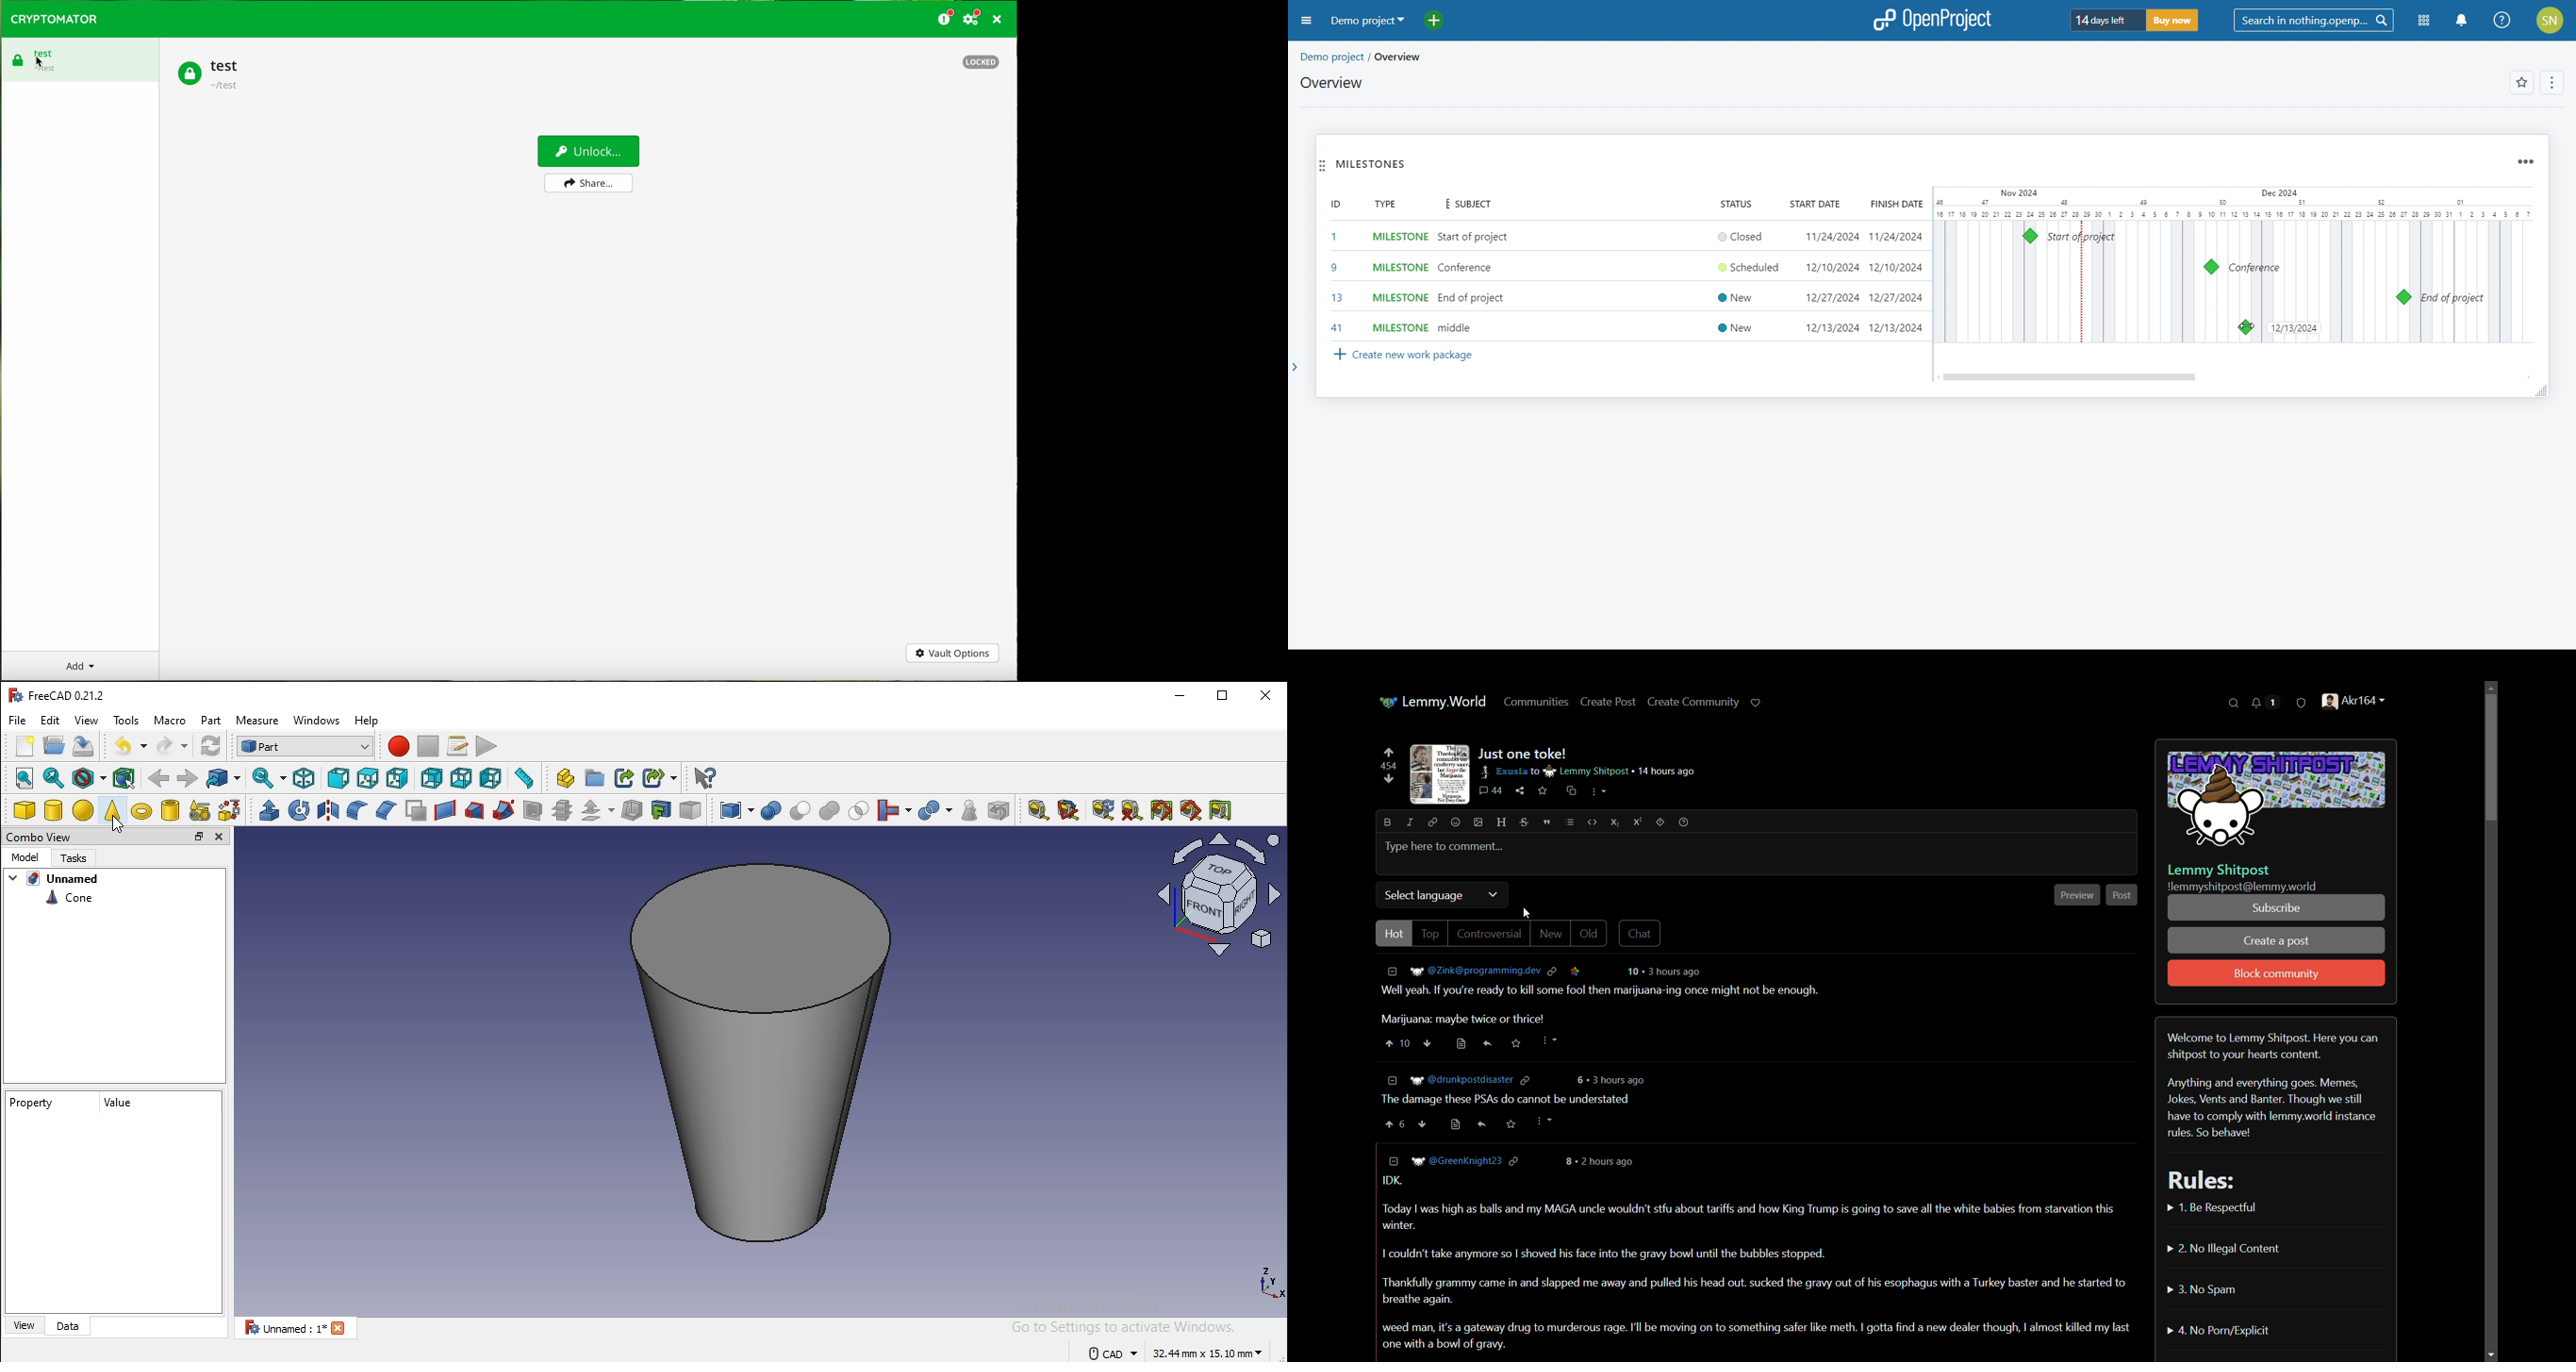  Describe the element at coordinates (1221, 895) in the screenshot. I see ` axes and shape face icon` at that location.